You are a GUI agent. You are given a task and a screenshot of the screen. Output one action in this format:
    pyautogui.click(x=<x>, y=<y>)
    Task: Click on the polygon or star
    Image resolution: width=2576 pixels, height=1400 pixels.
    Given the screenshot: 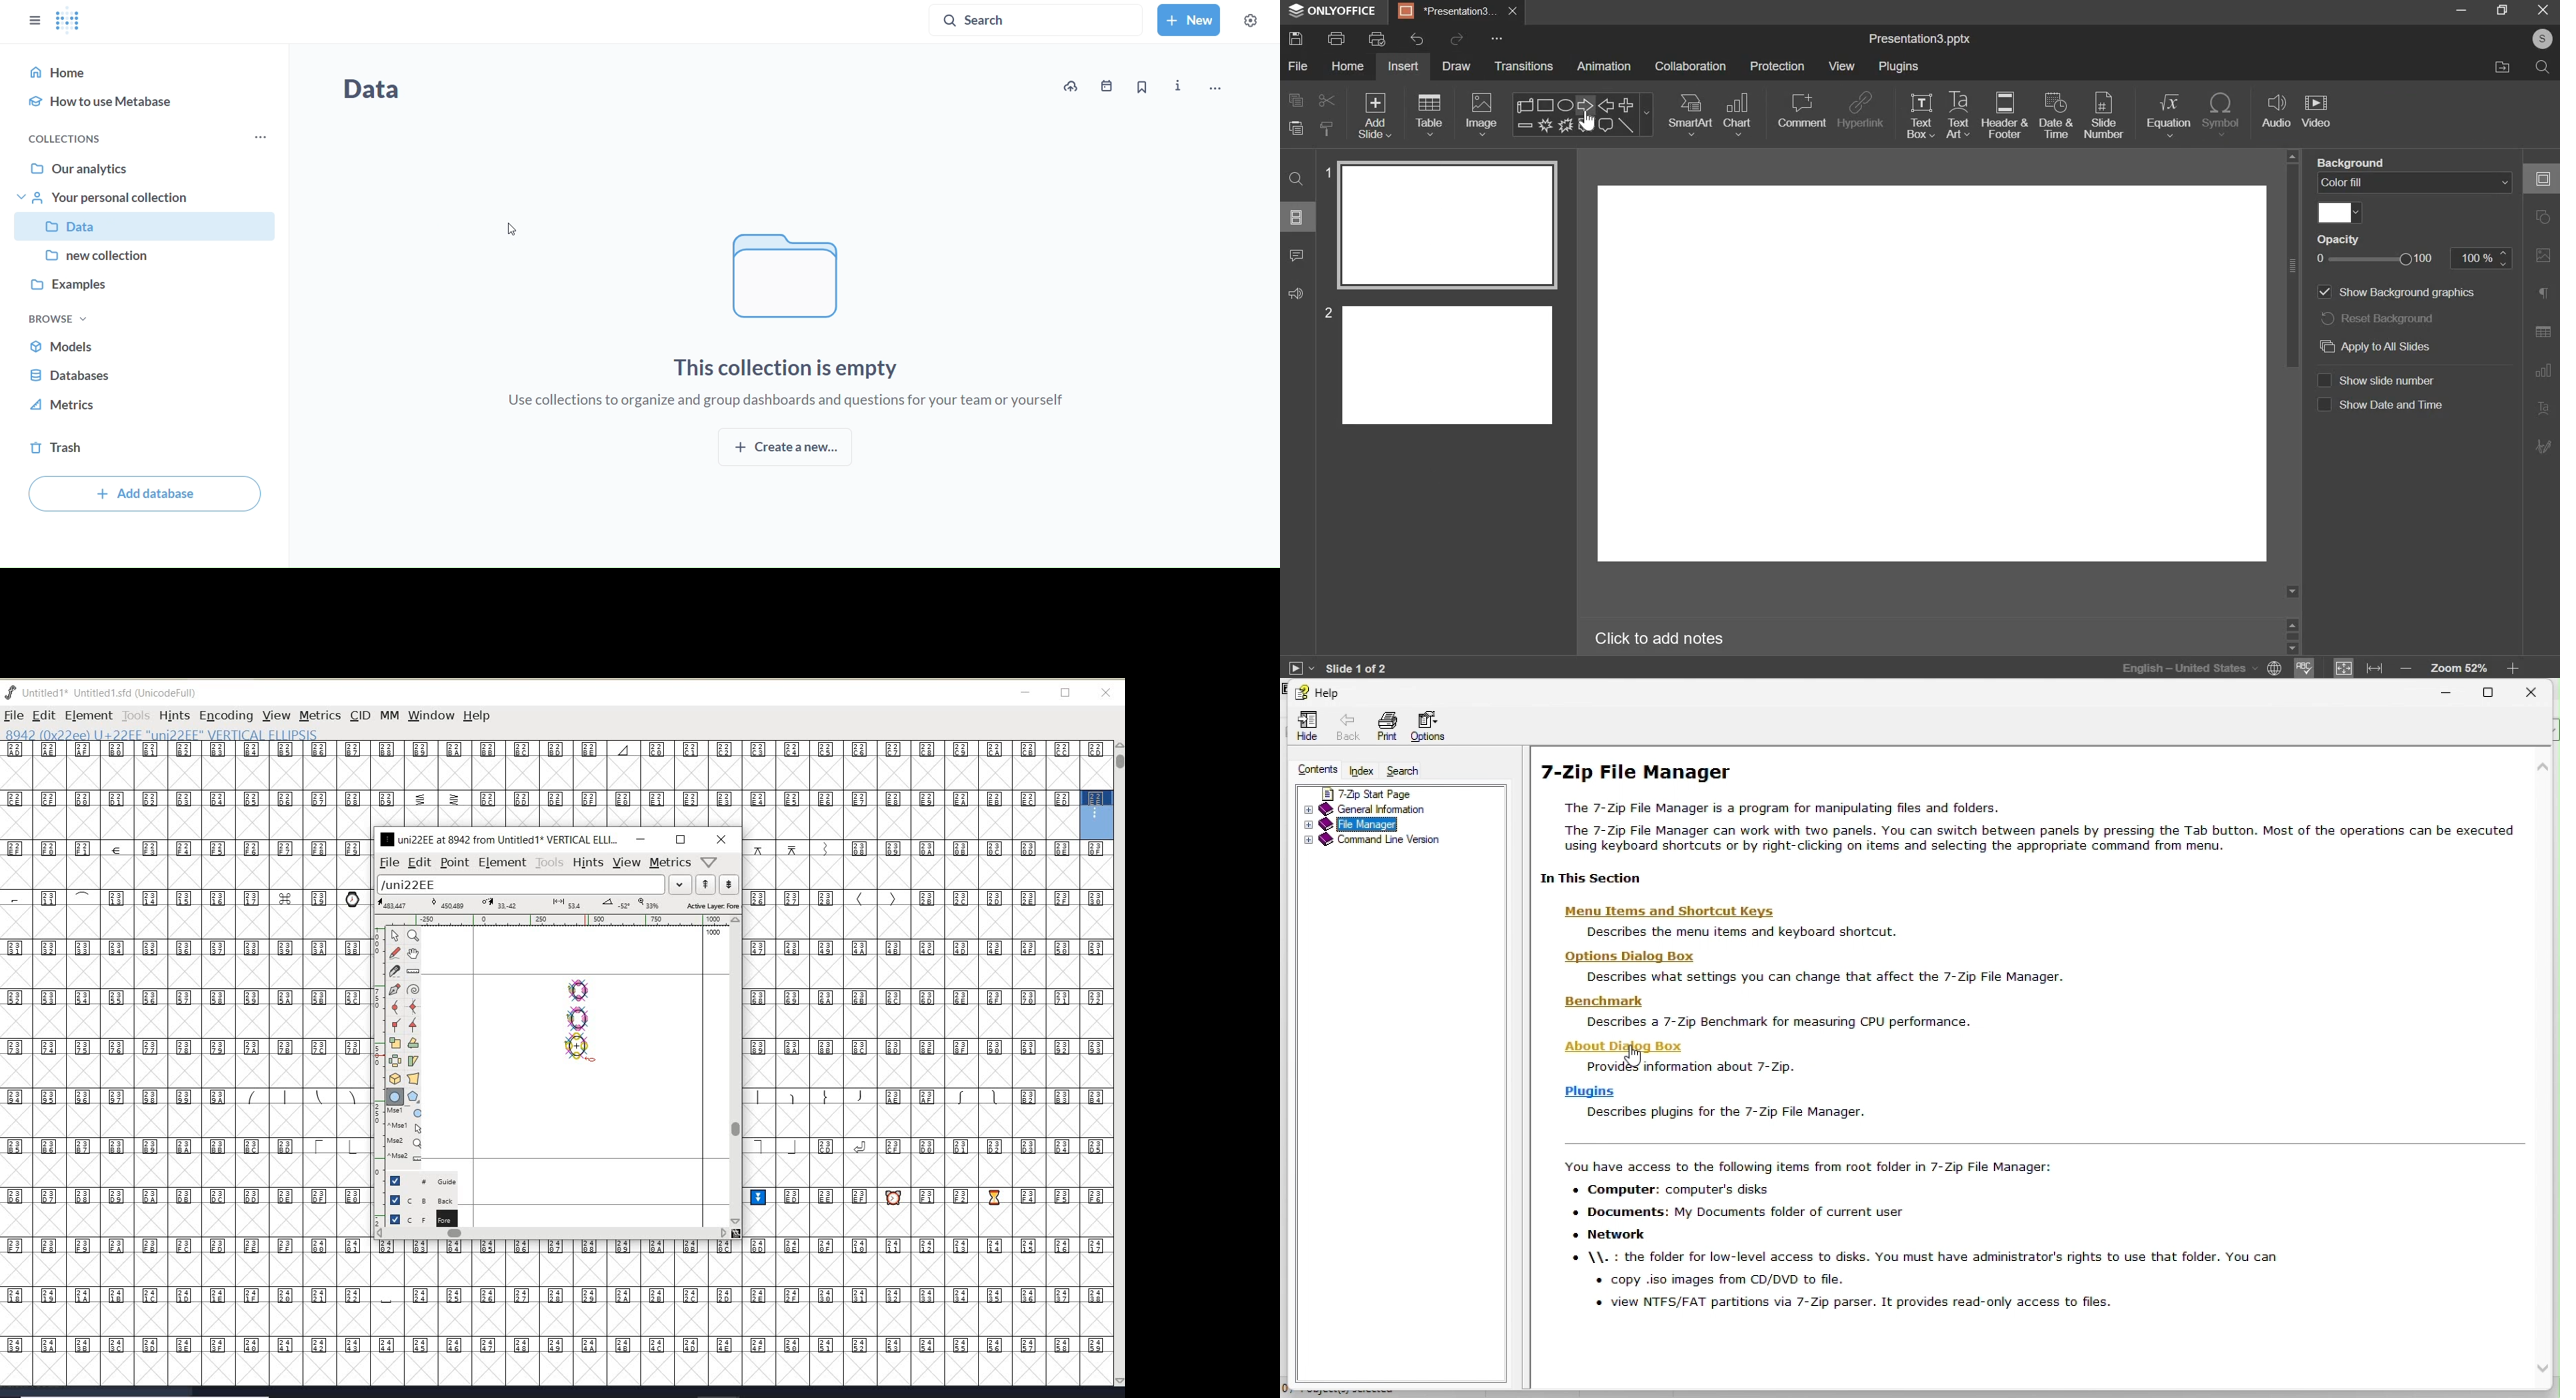 What is the action you would take?
    pyautogui.click(x=413, y=1098)
    